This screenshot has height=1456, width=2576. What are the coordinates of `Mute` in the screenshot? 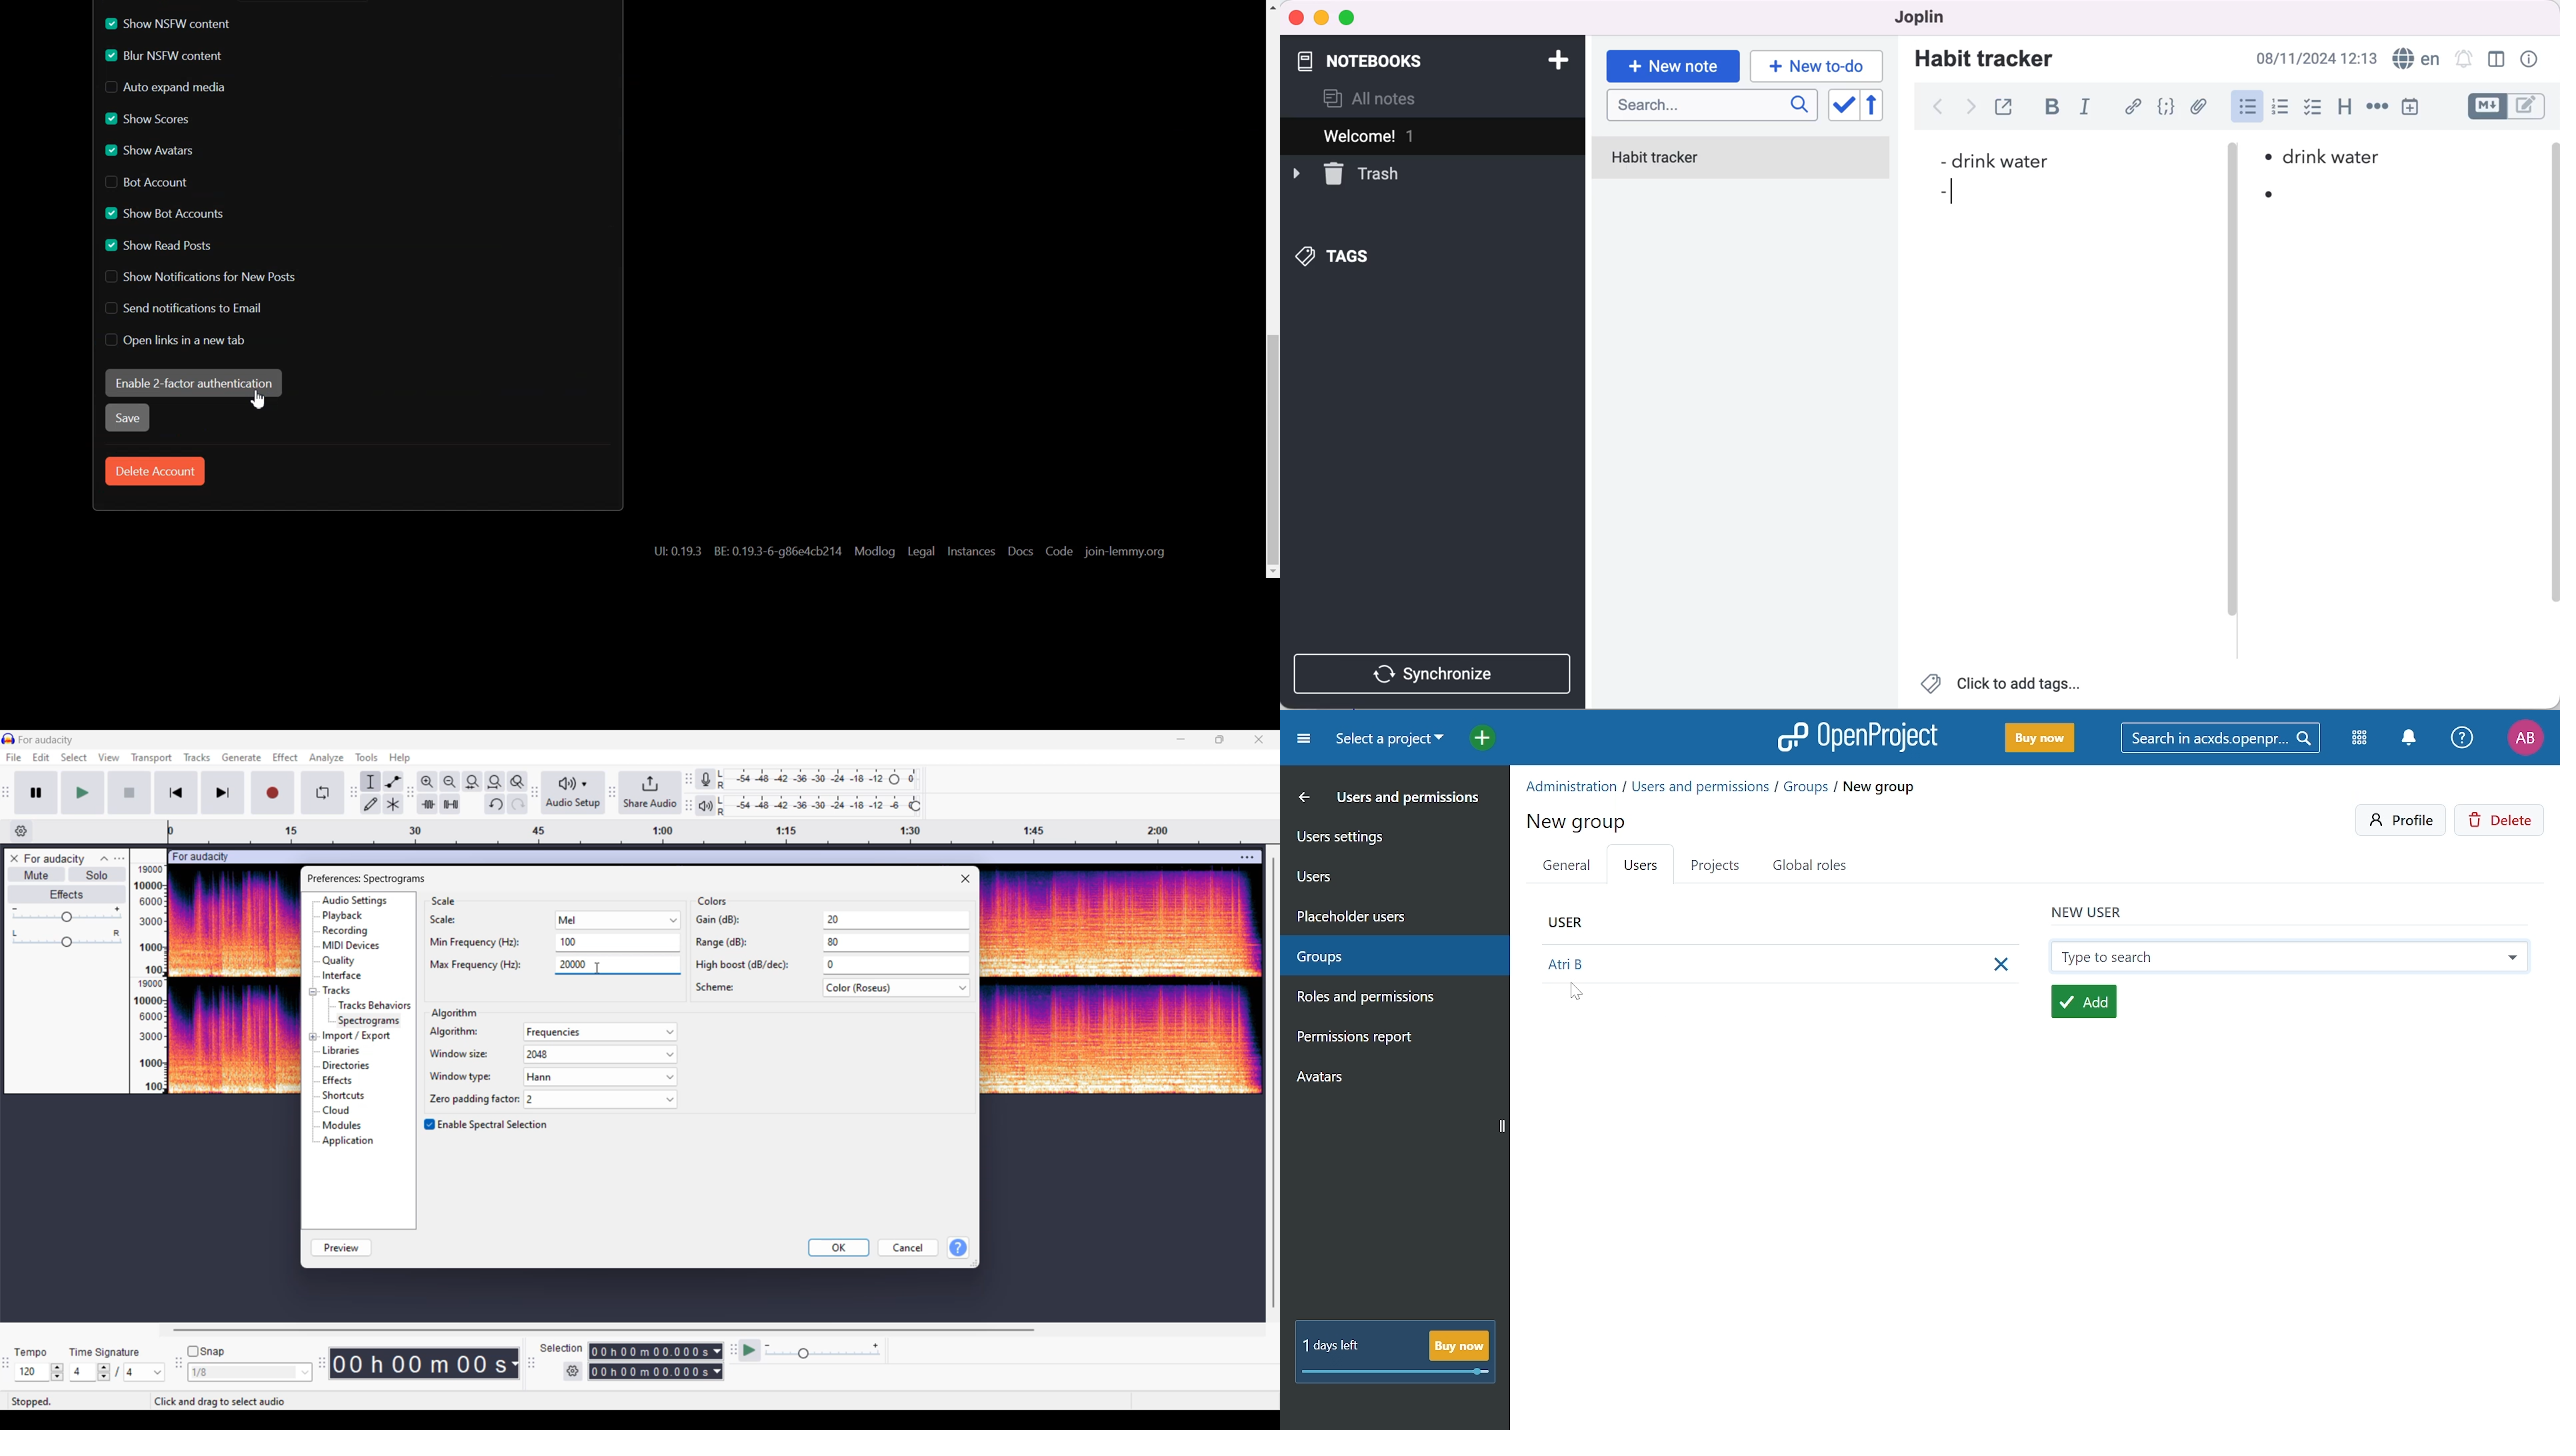 It's located at (37, 874).